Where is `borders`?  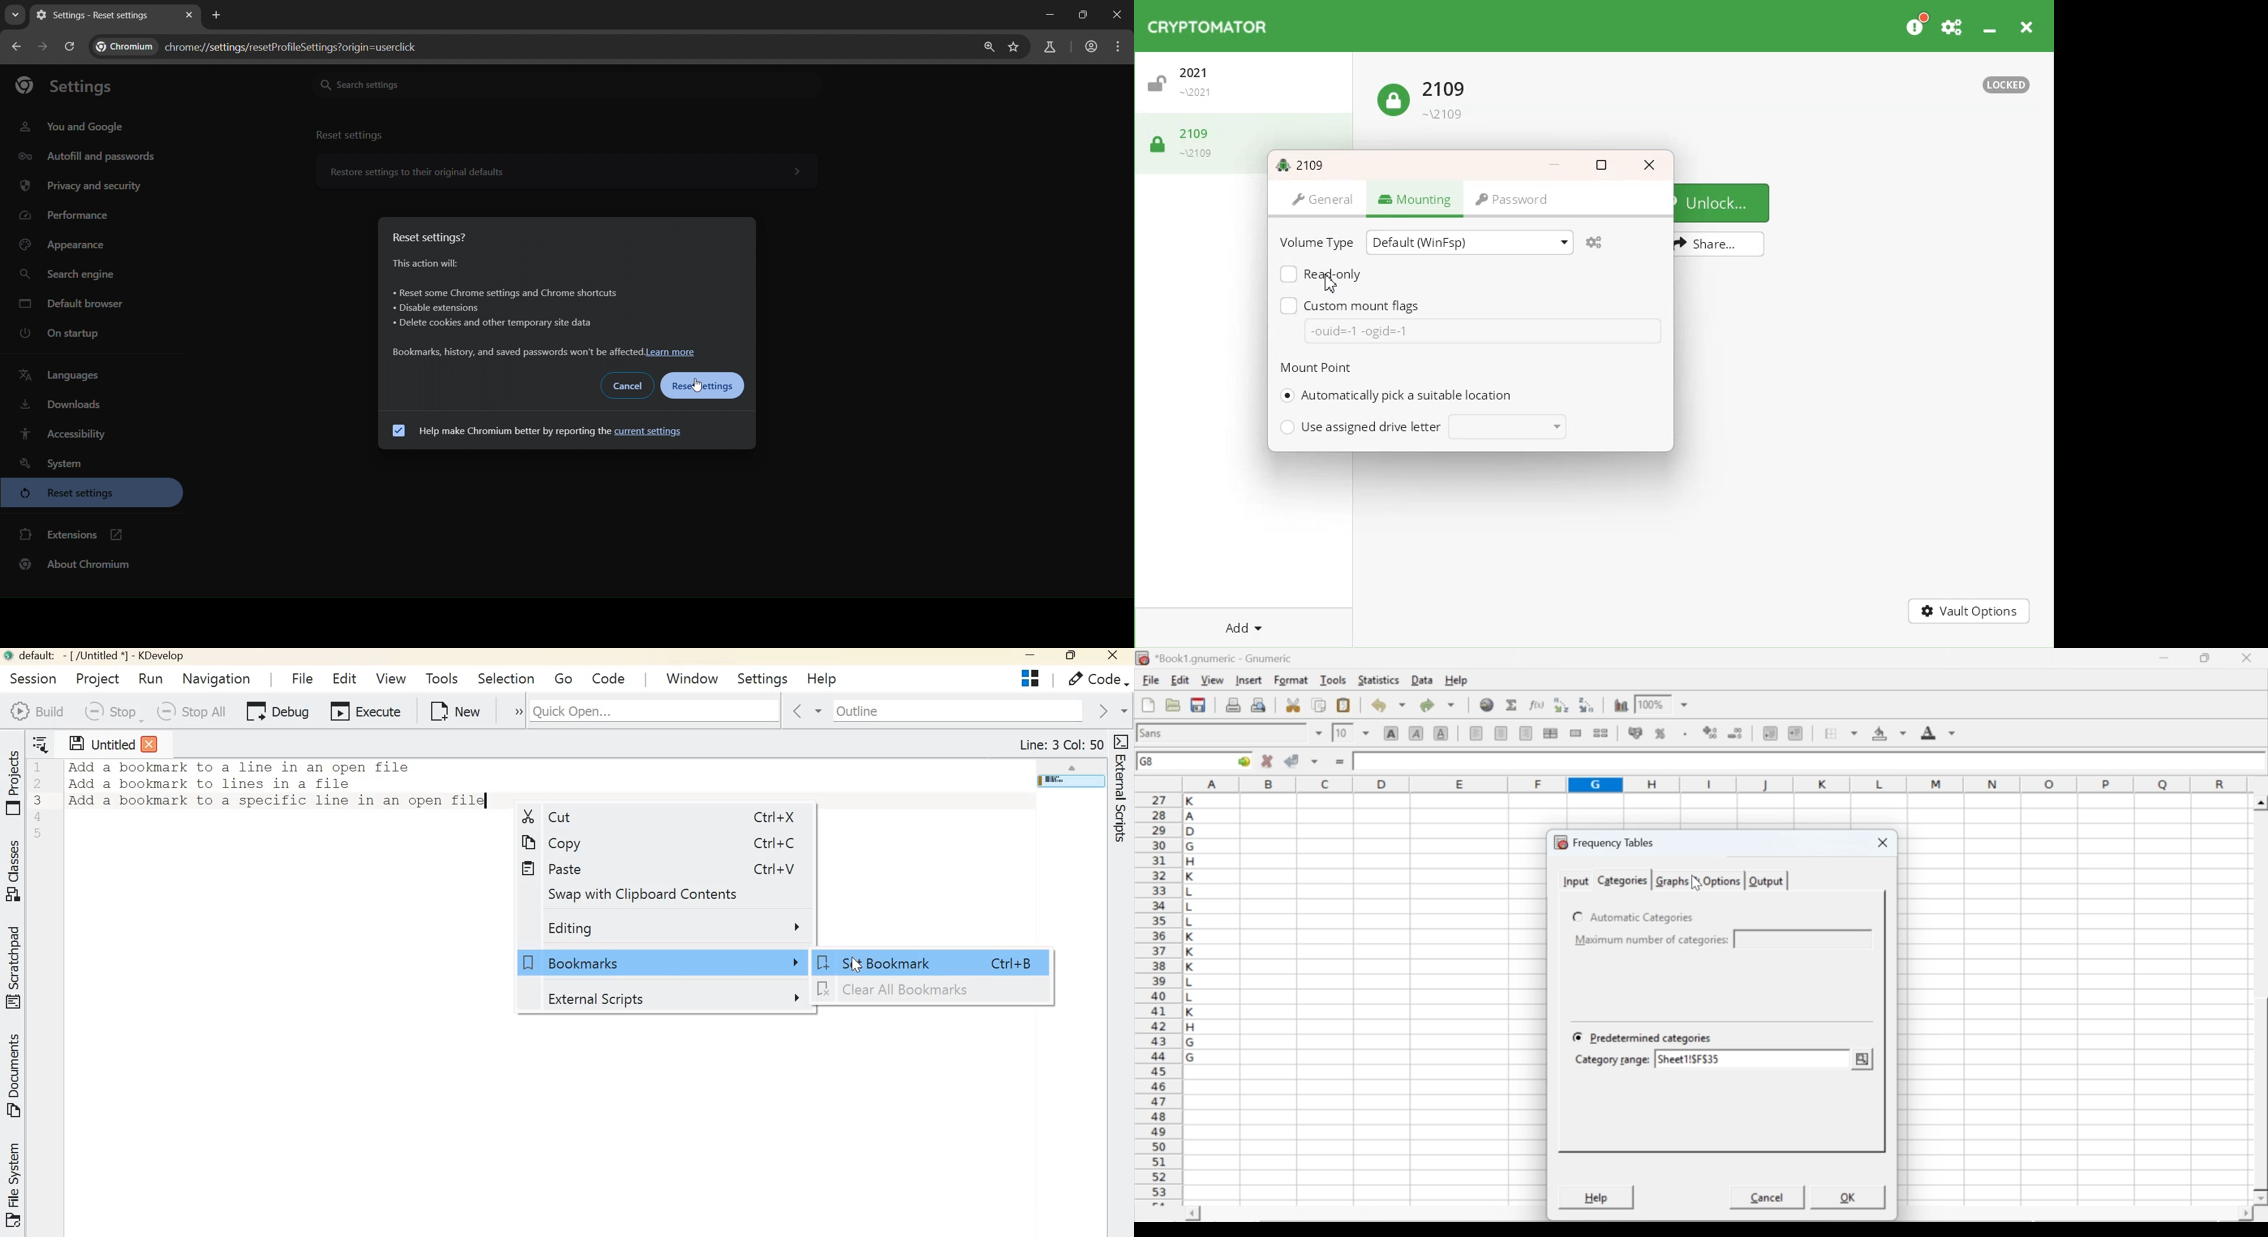 borders is located at coordinates (1842, 733).